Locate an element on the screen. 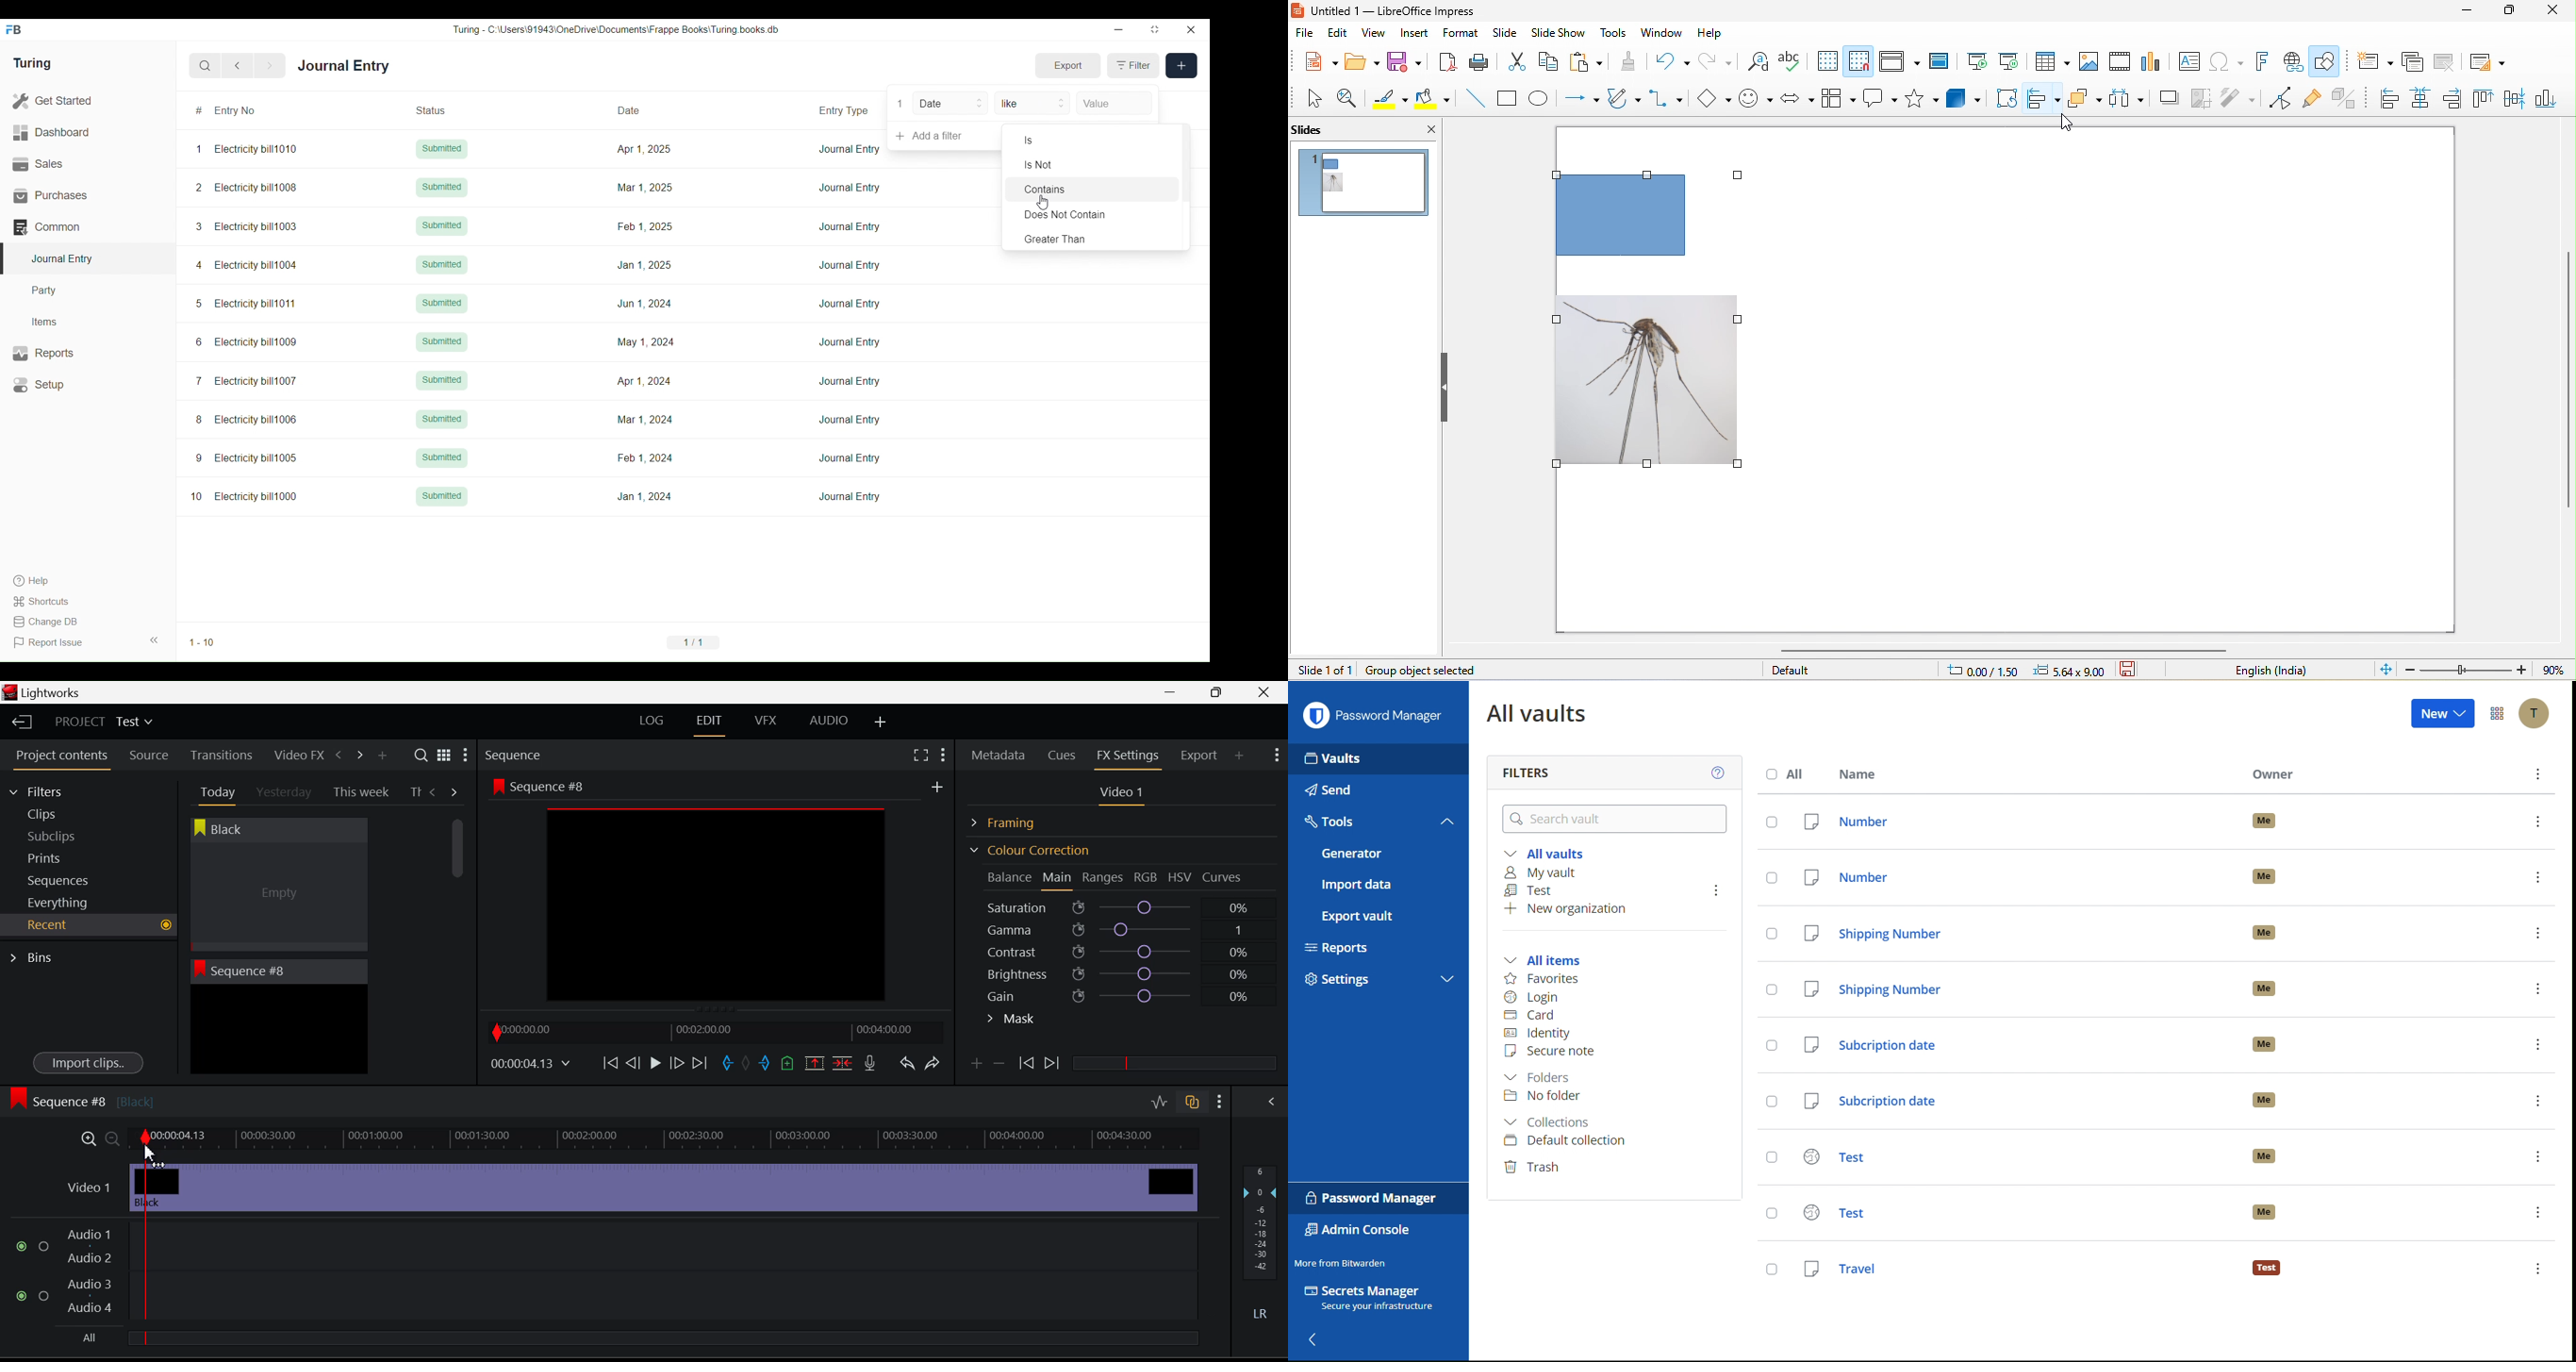 The image size is (2576, 1372). symbol shape is located at coordinates (1756, 100).